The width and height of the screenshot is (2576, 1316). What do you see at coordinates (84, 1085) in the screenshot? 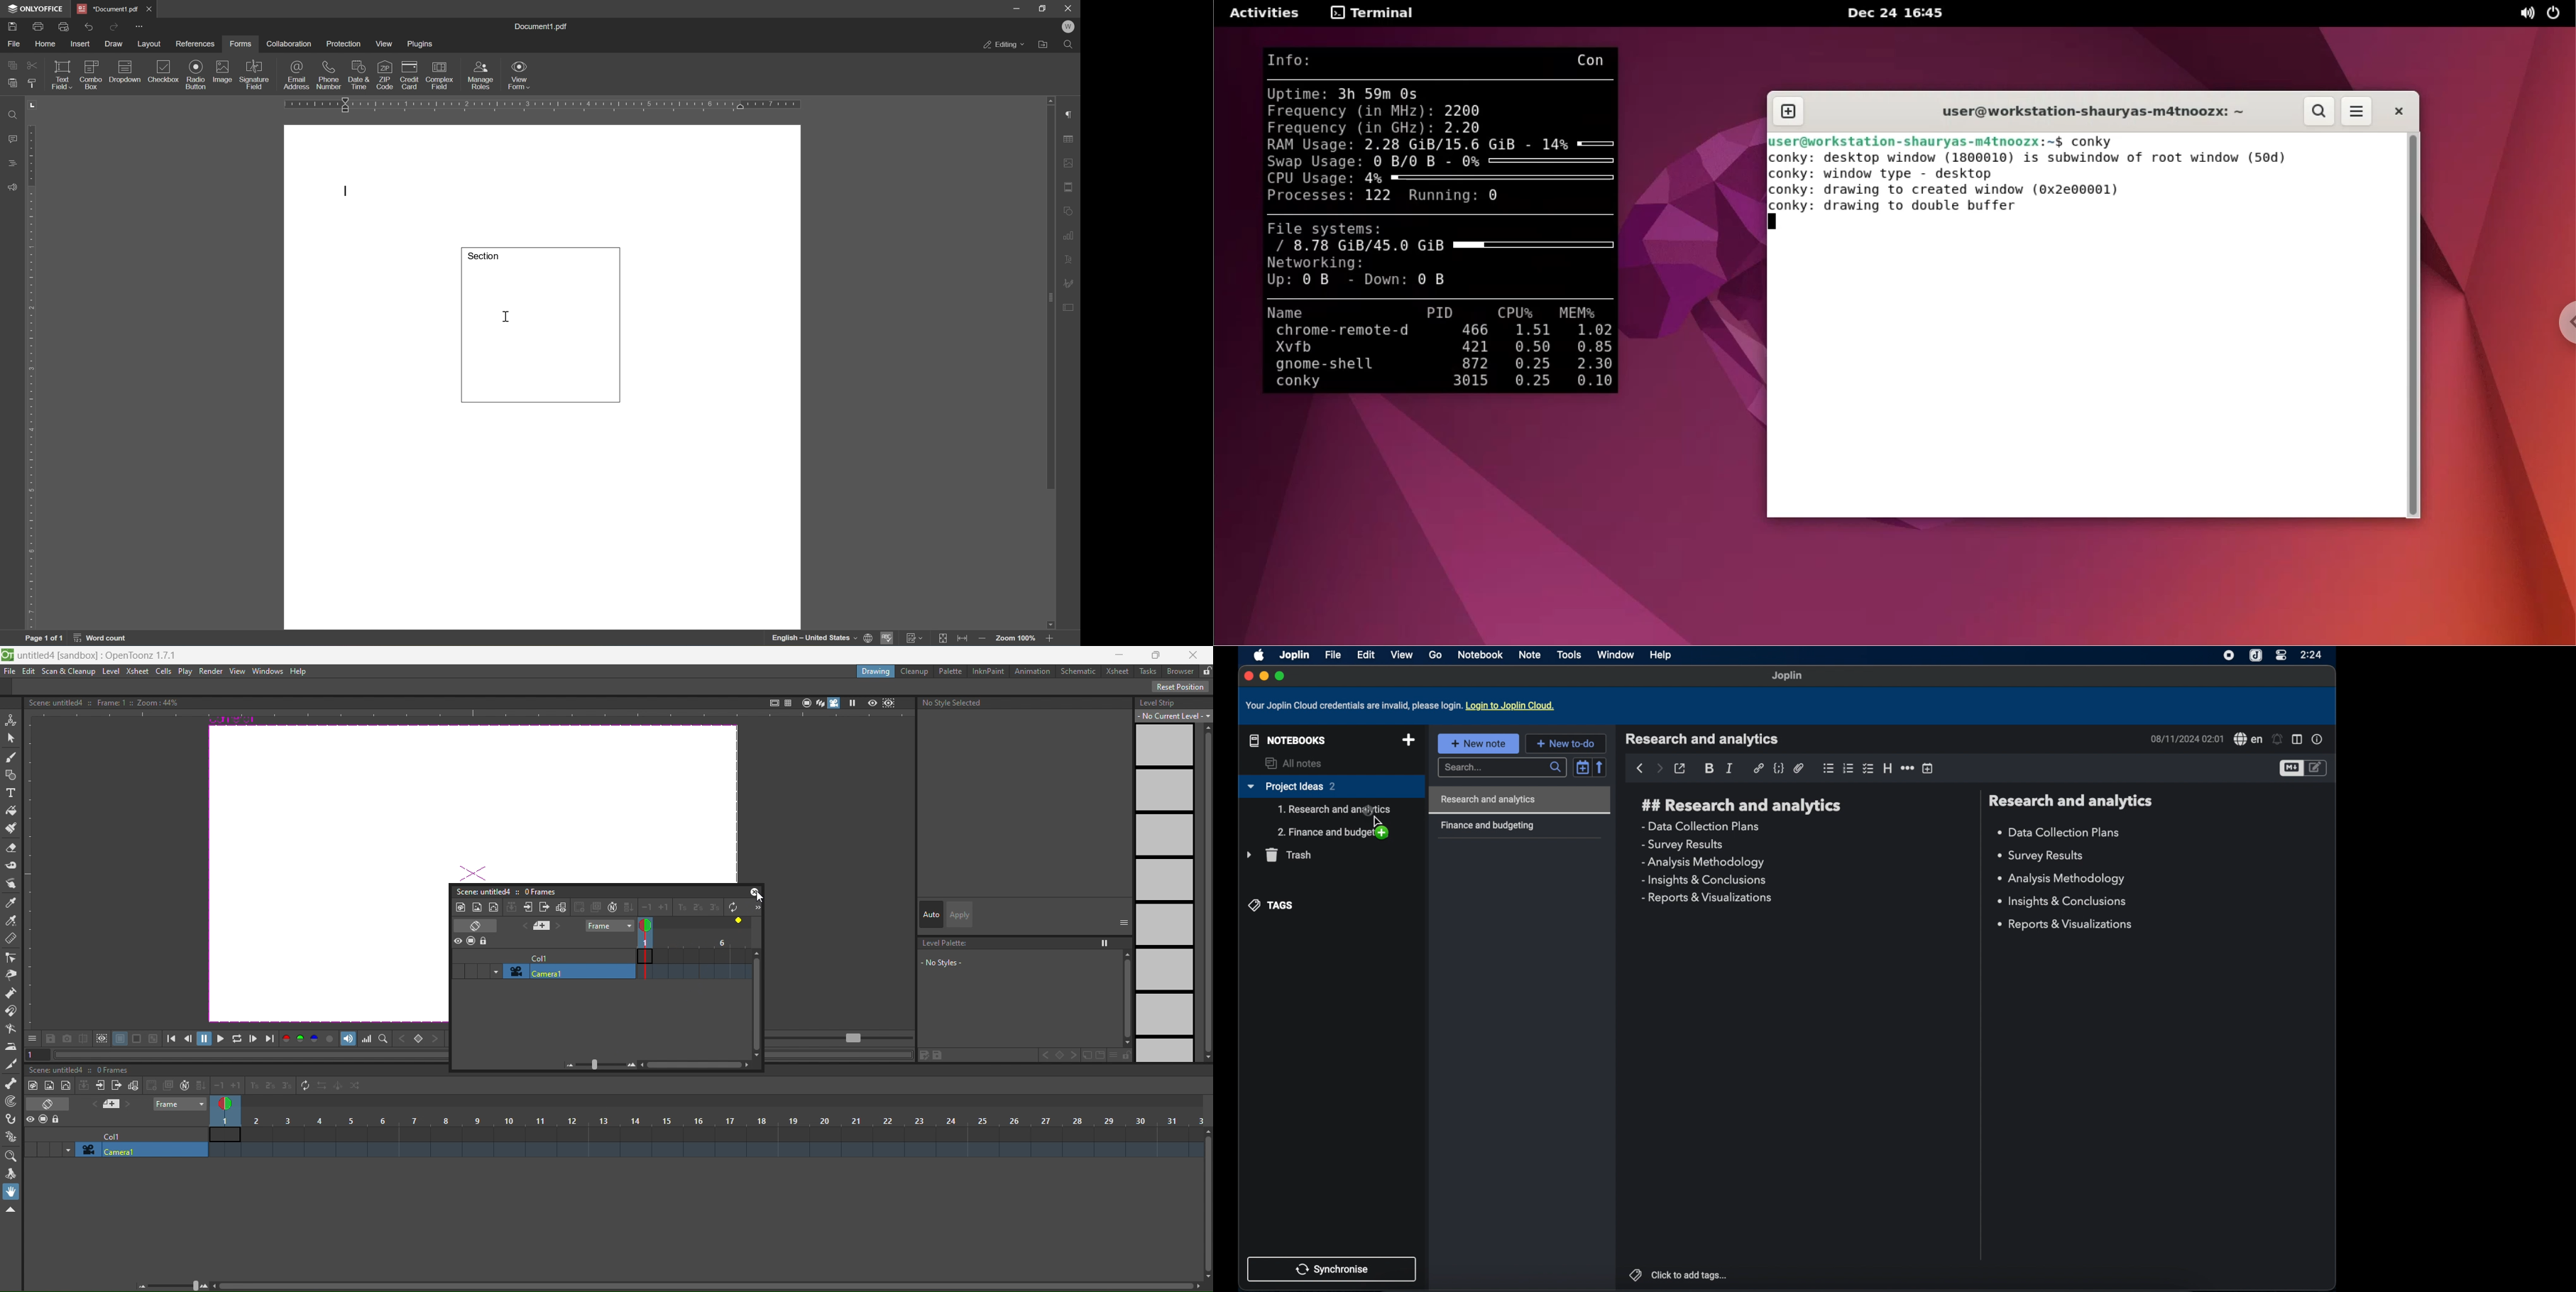
I see `collapse` at bounding box center [84, 1085].